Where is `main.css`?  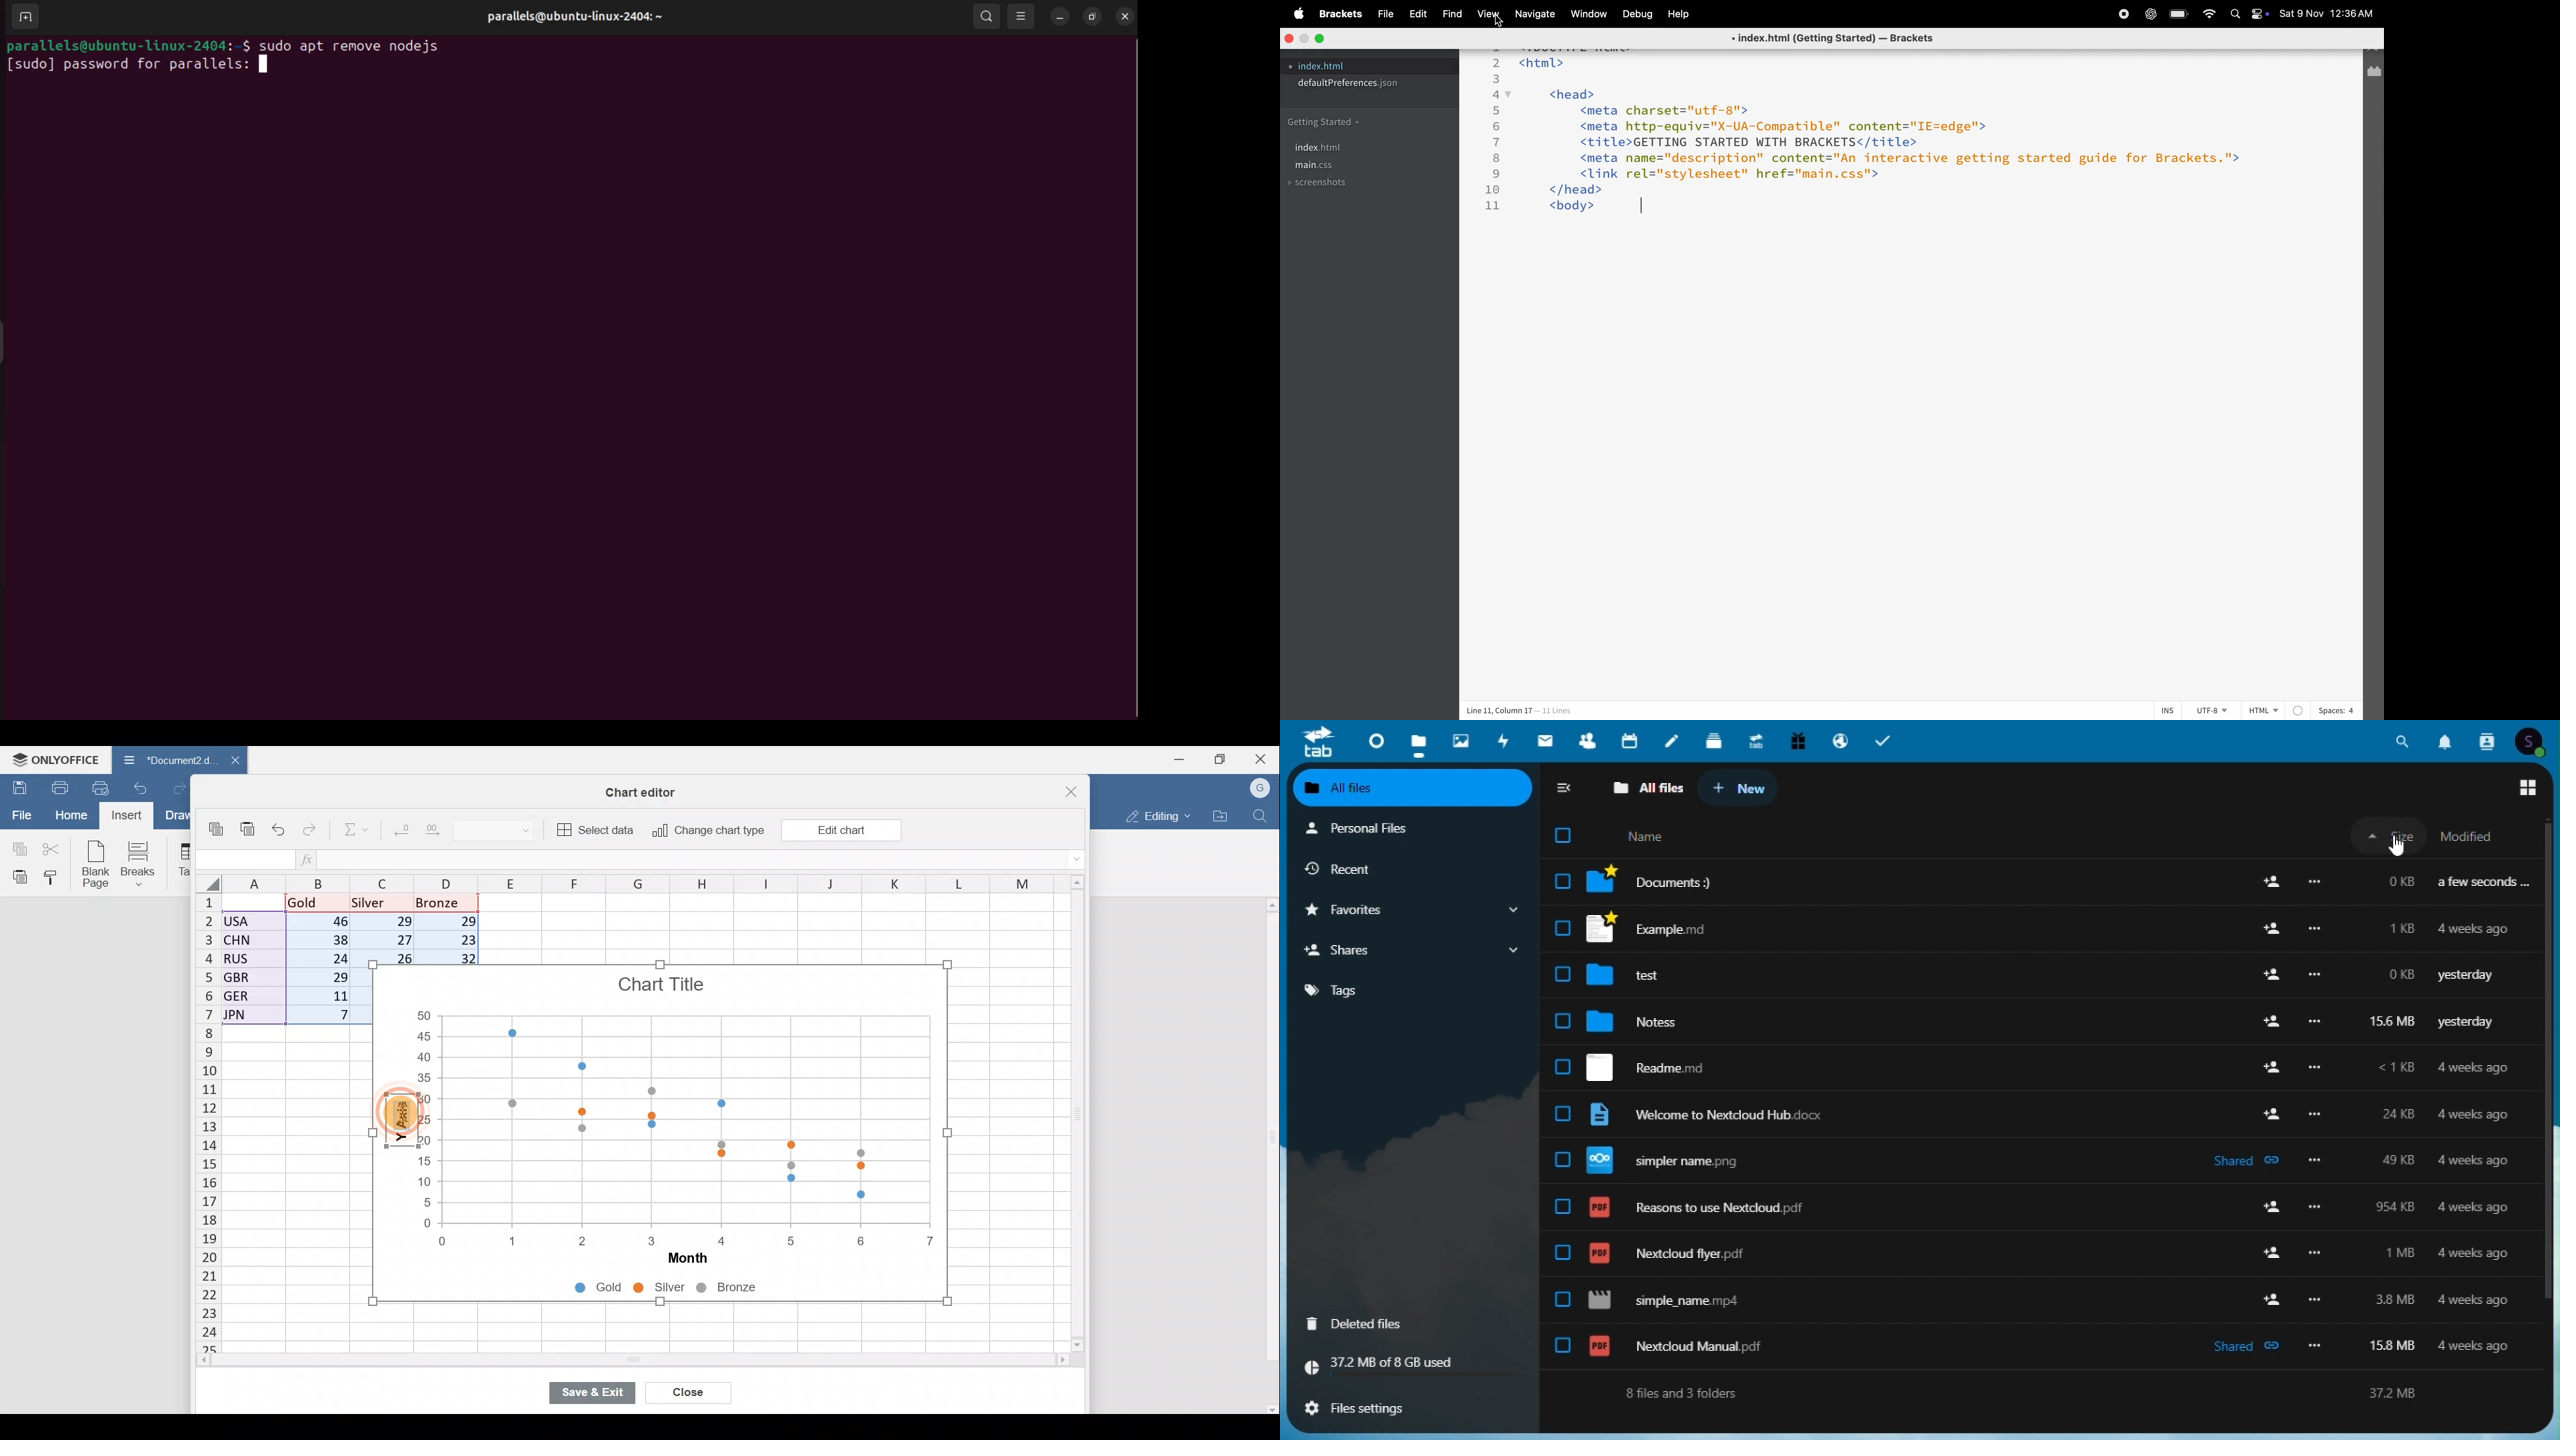
main.css is located at coordinates (1327, 167).